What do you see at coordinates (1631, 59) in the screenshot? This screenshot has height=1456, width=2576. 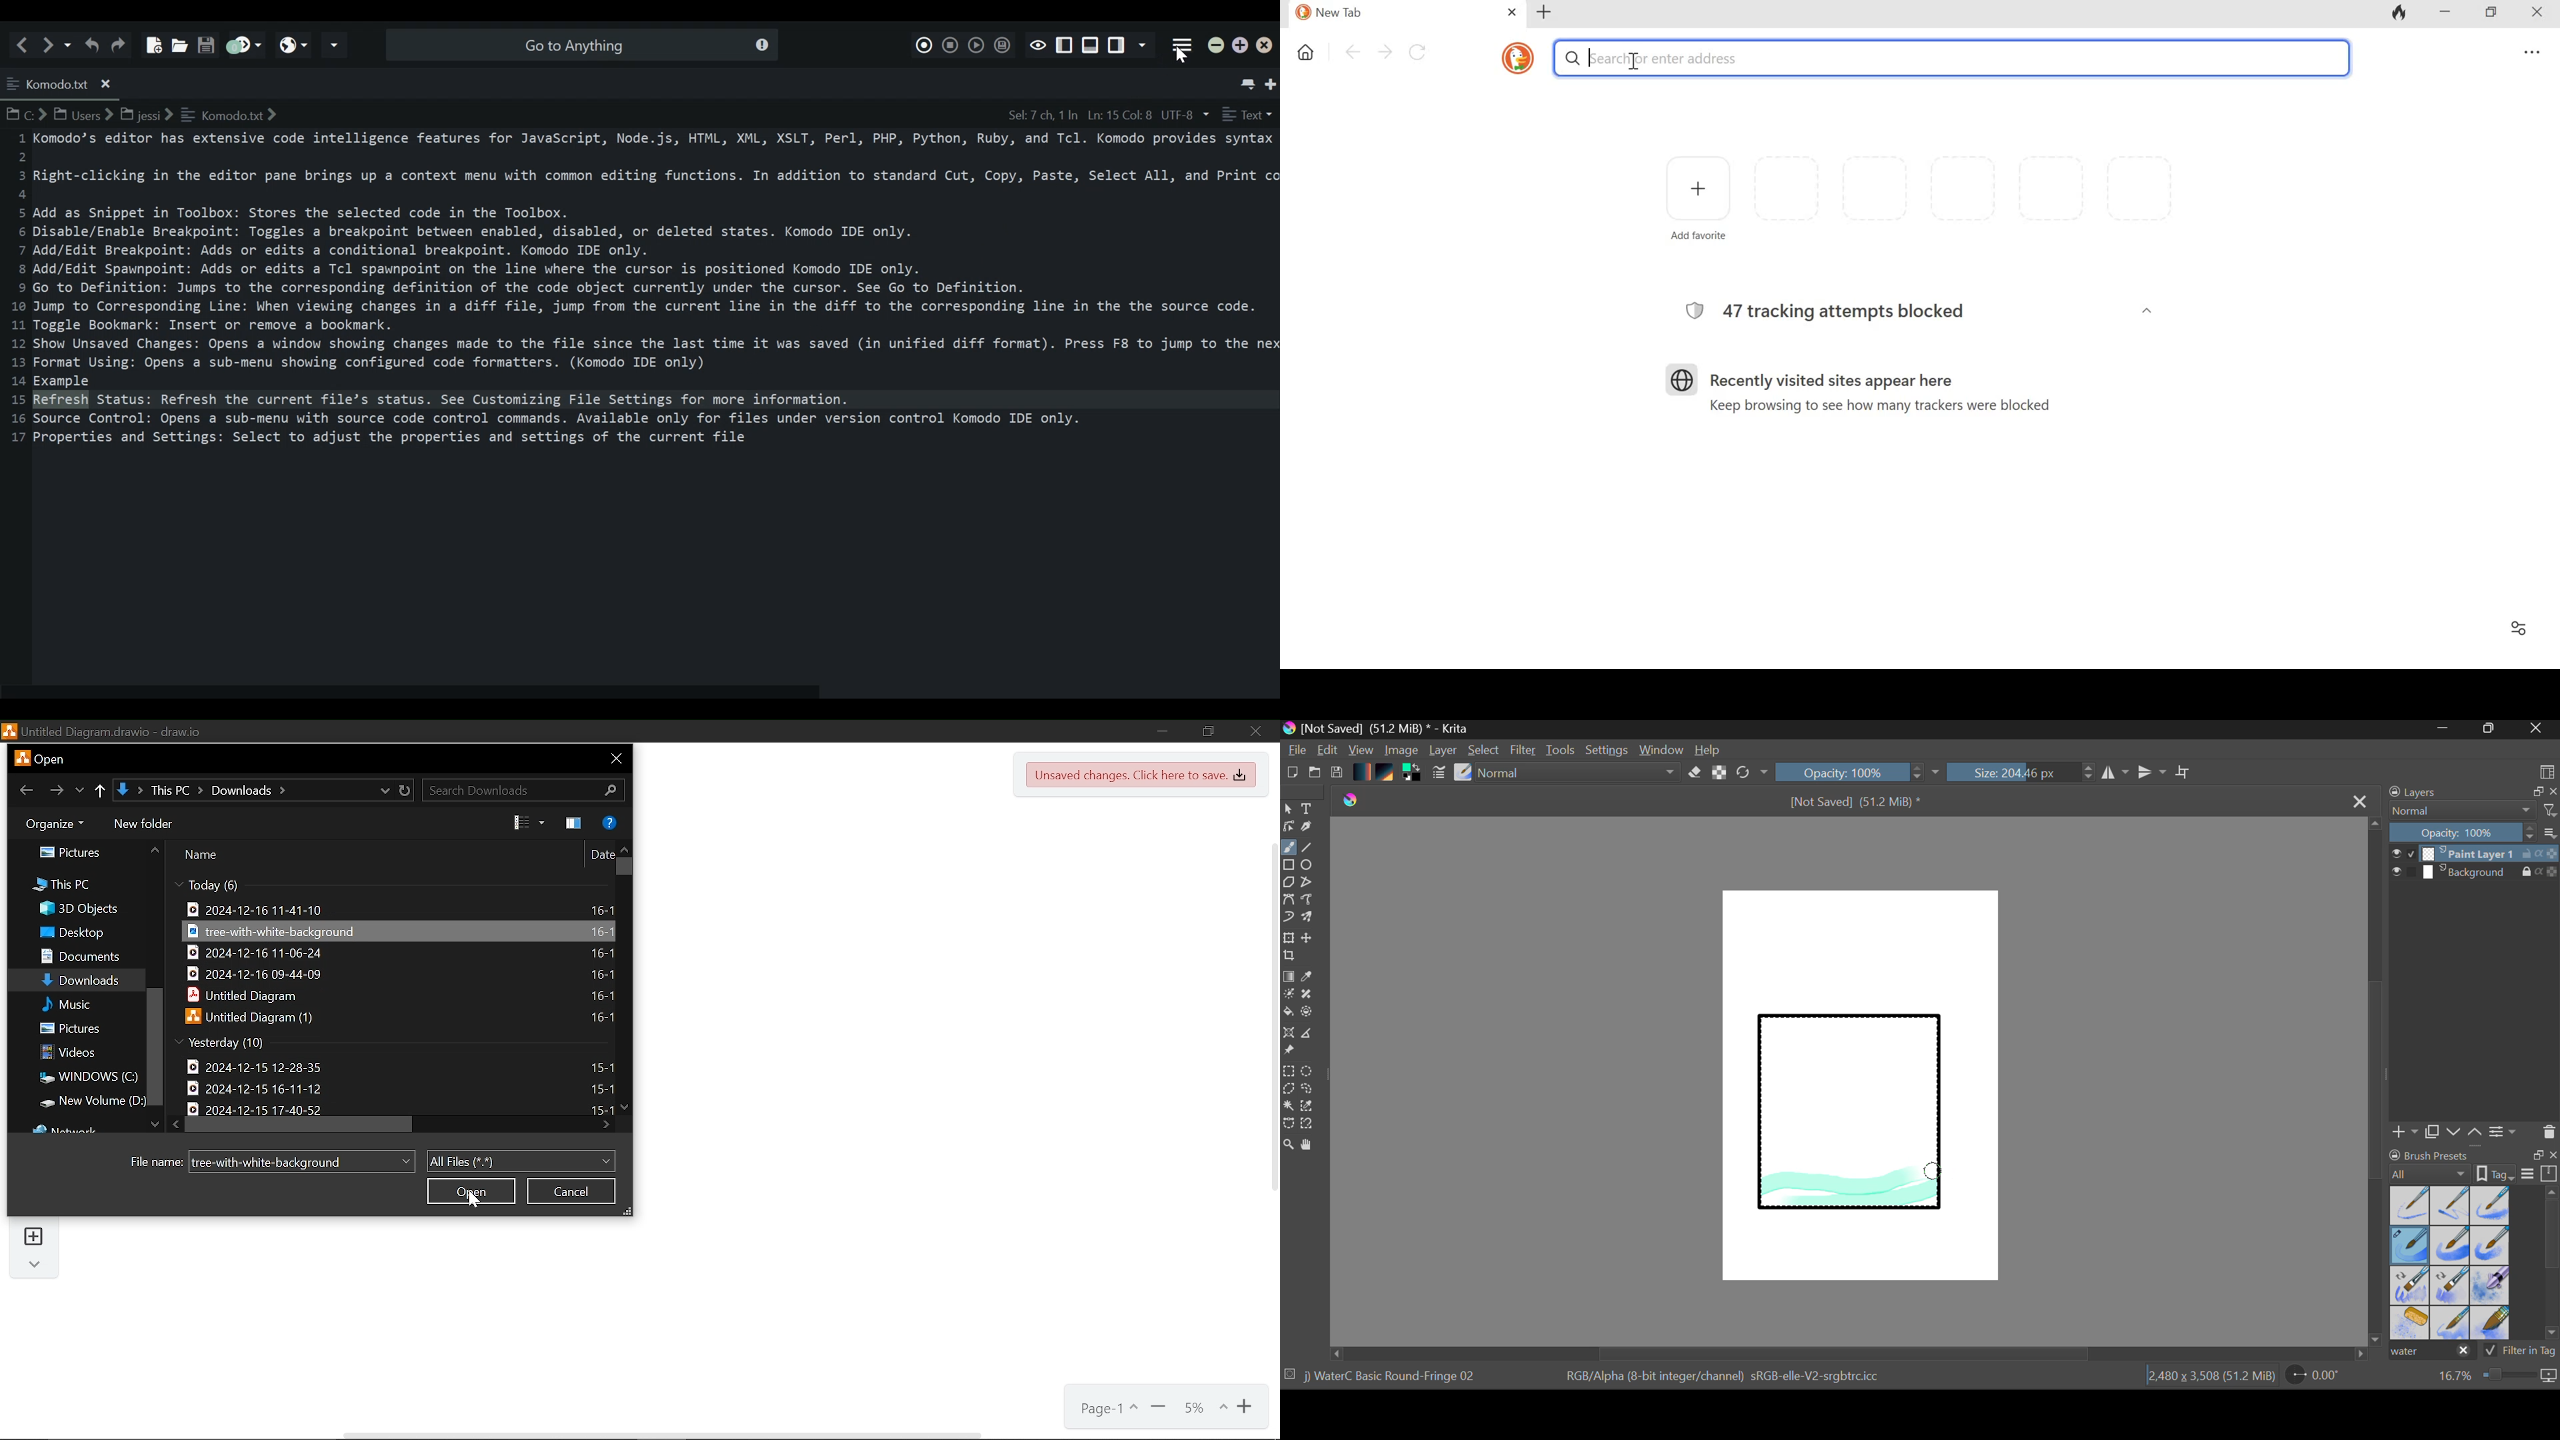 I see `cursor` at bounding box center [1631, 59].